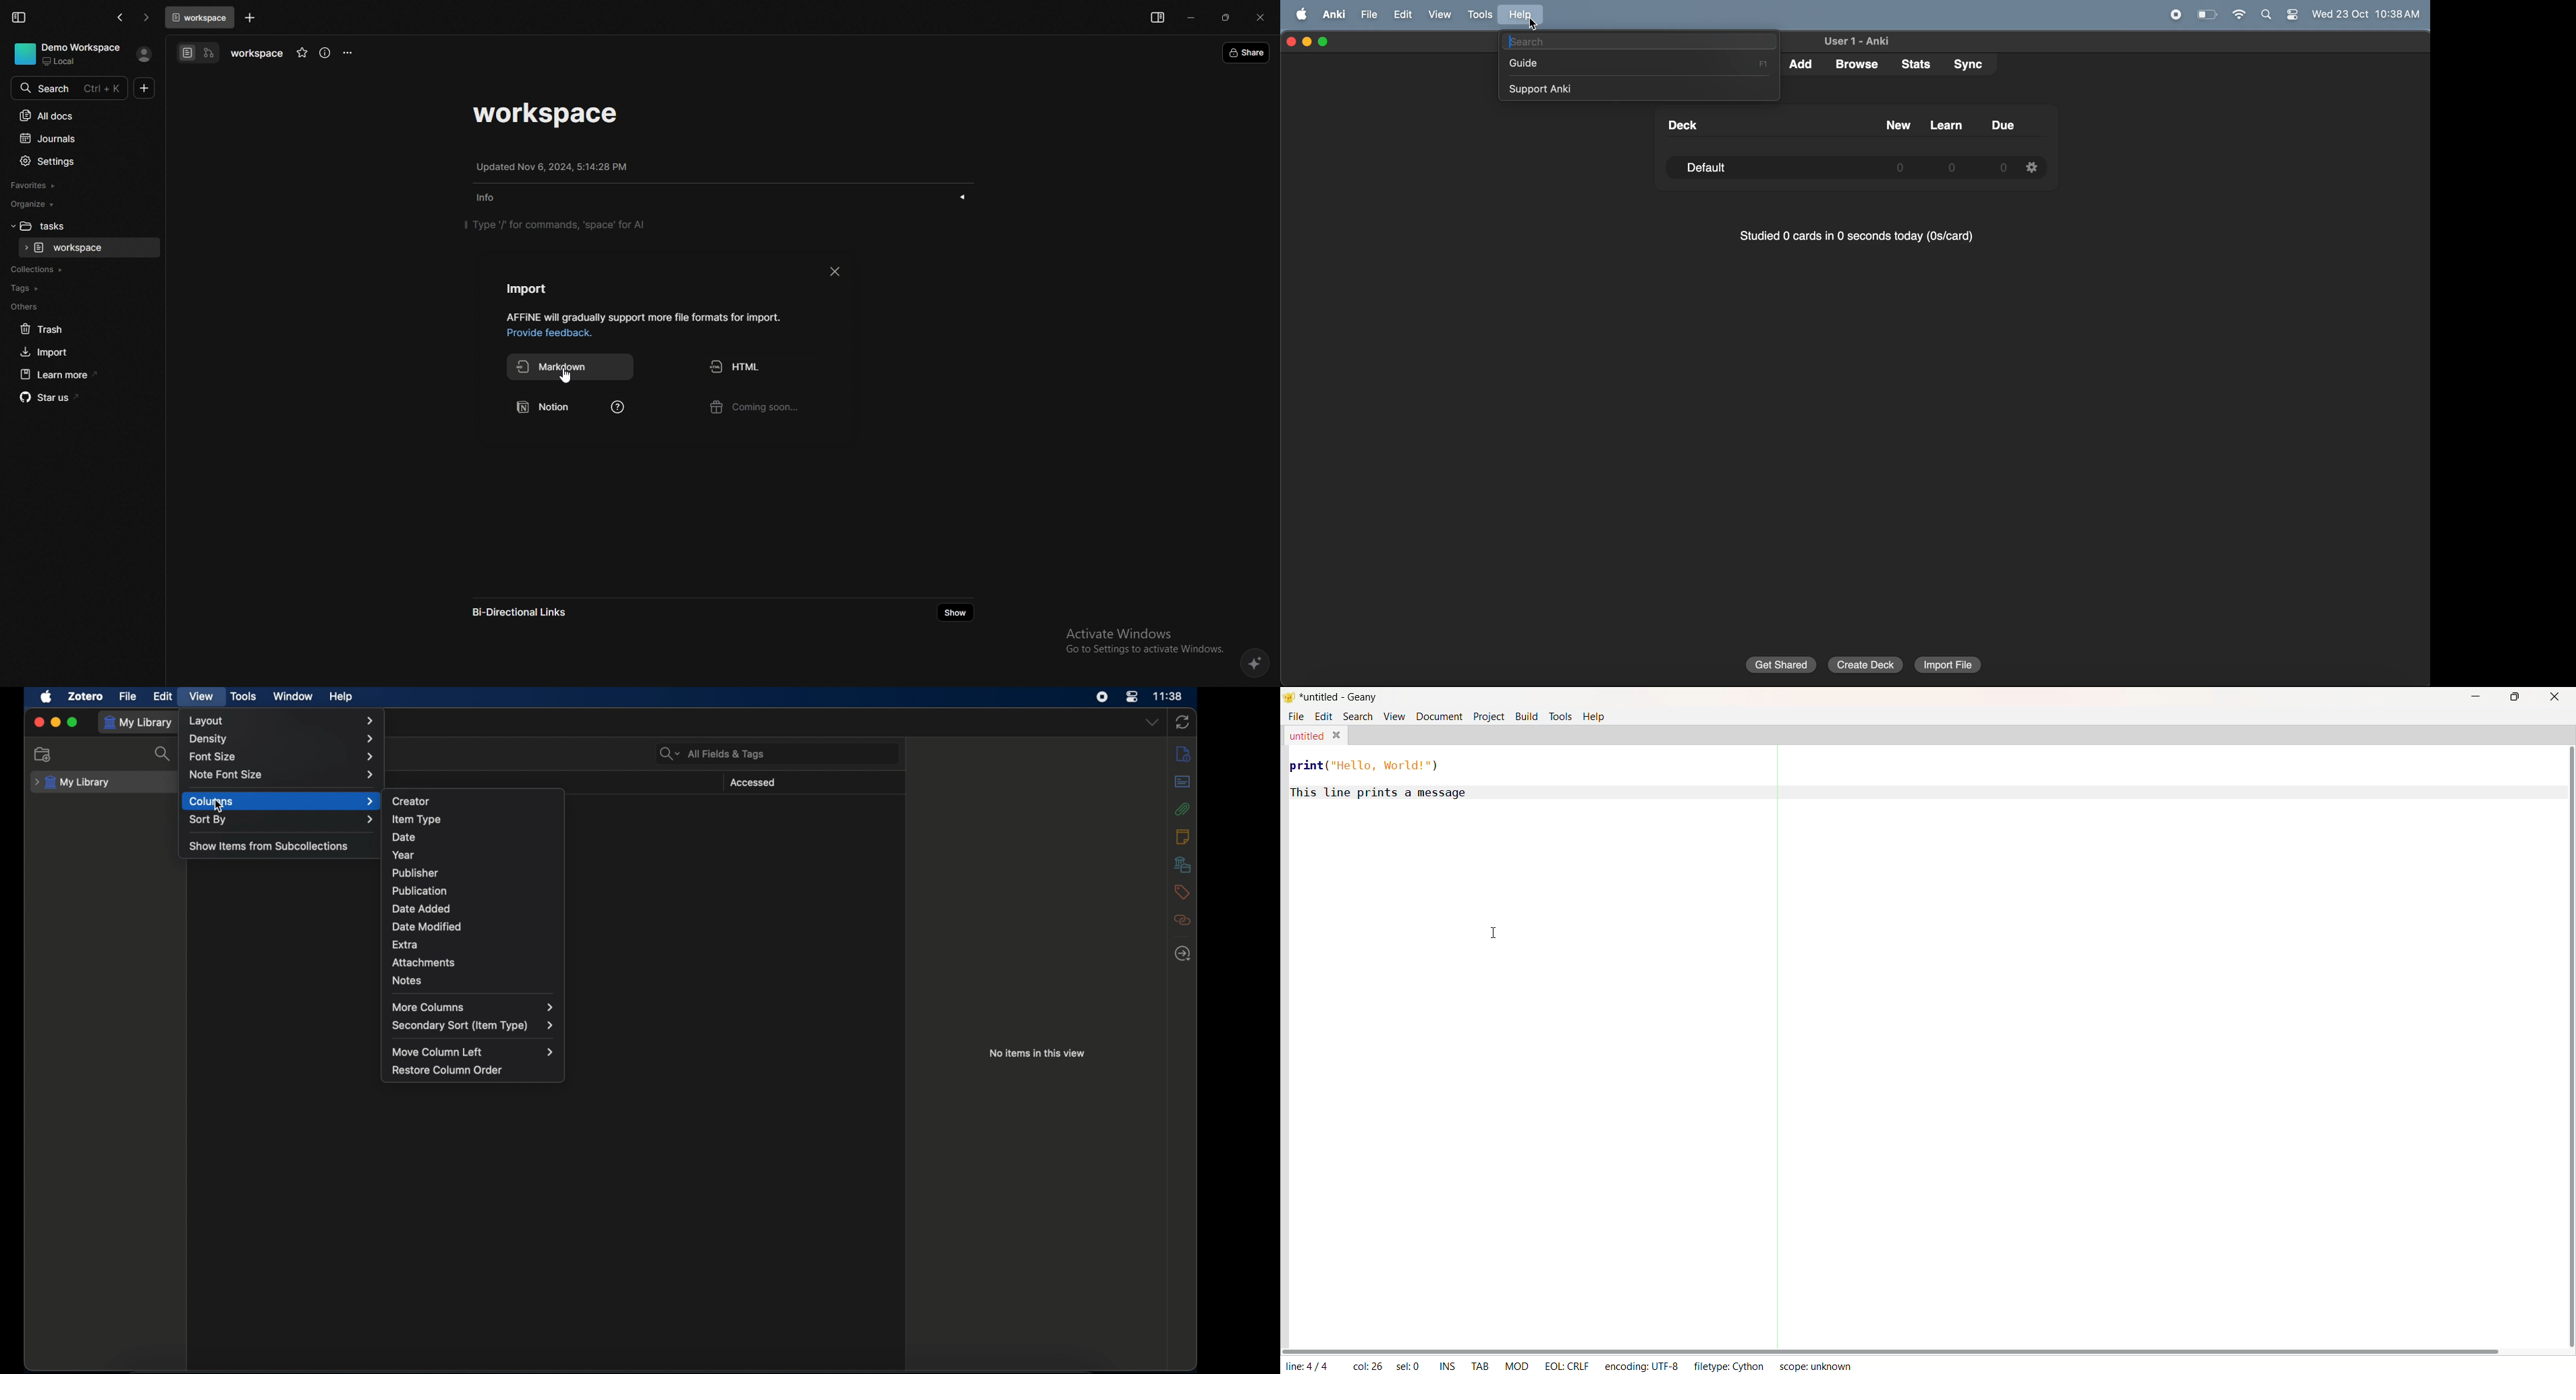 The image size is (2576, 1400). I want to click on note font size, so click(282, 775).